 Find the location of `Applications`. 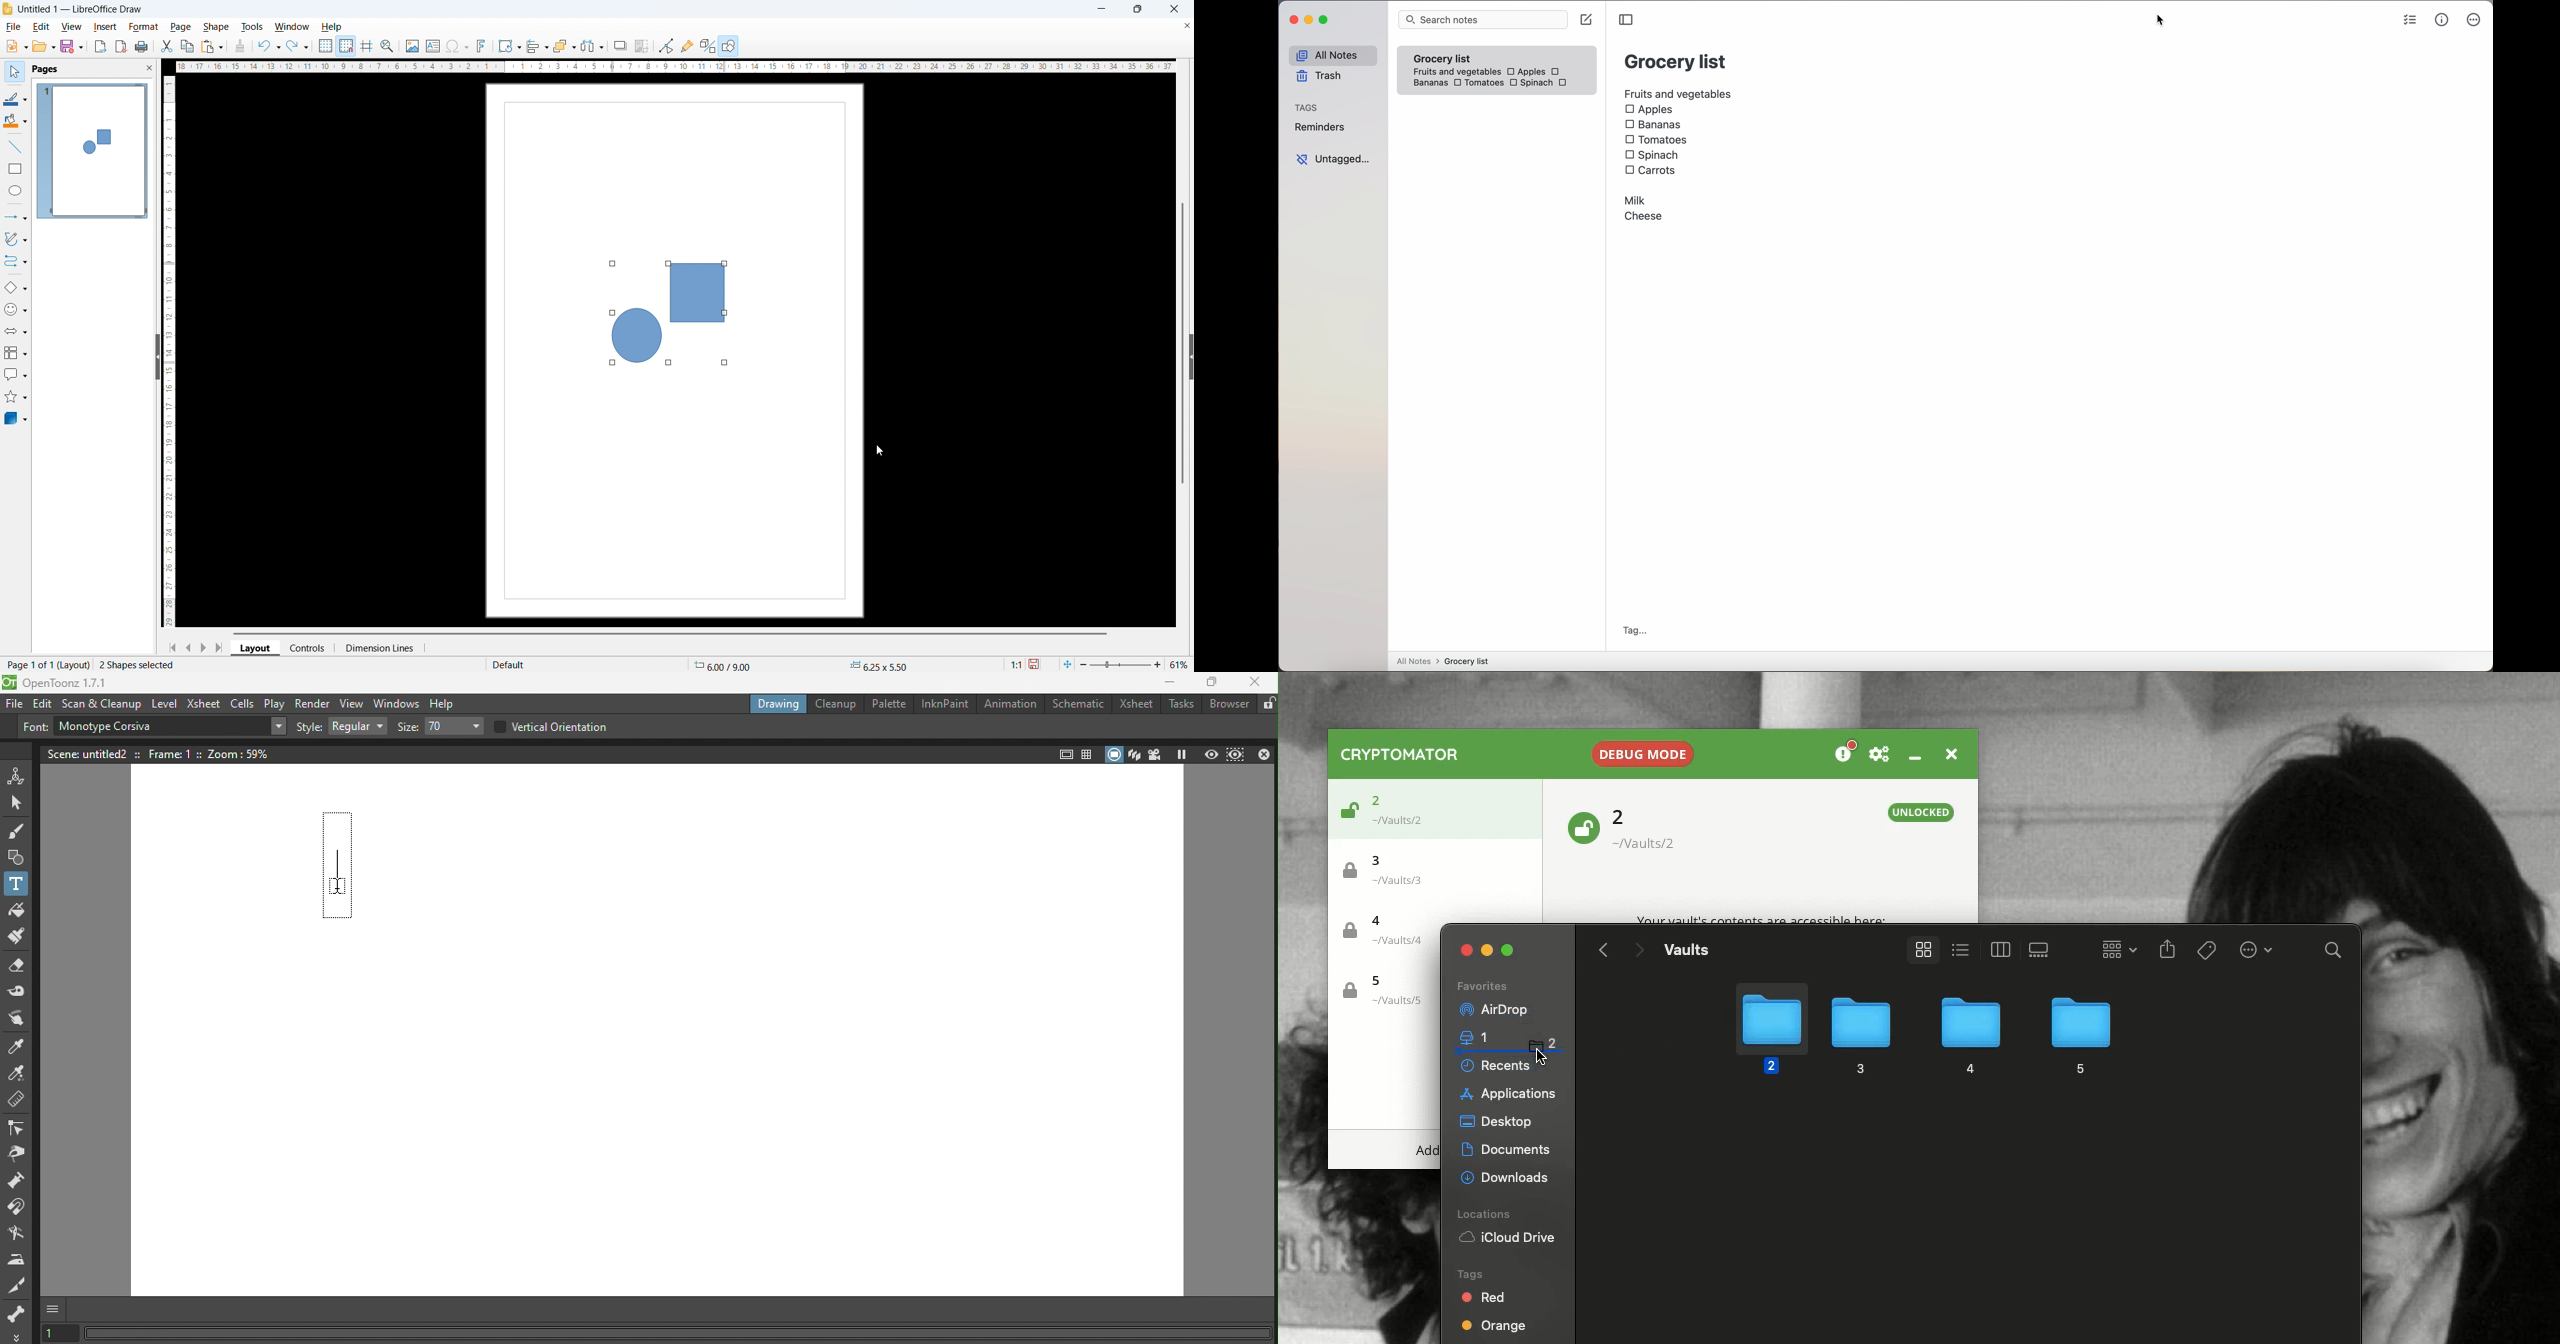

Applications is located at coordinates (1505, 1094).